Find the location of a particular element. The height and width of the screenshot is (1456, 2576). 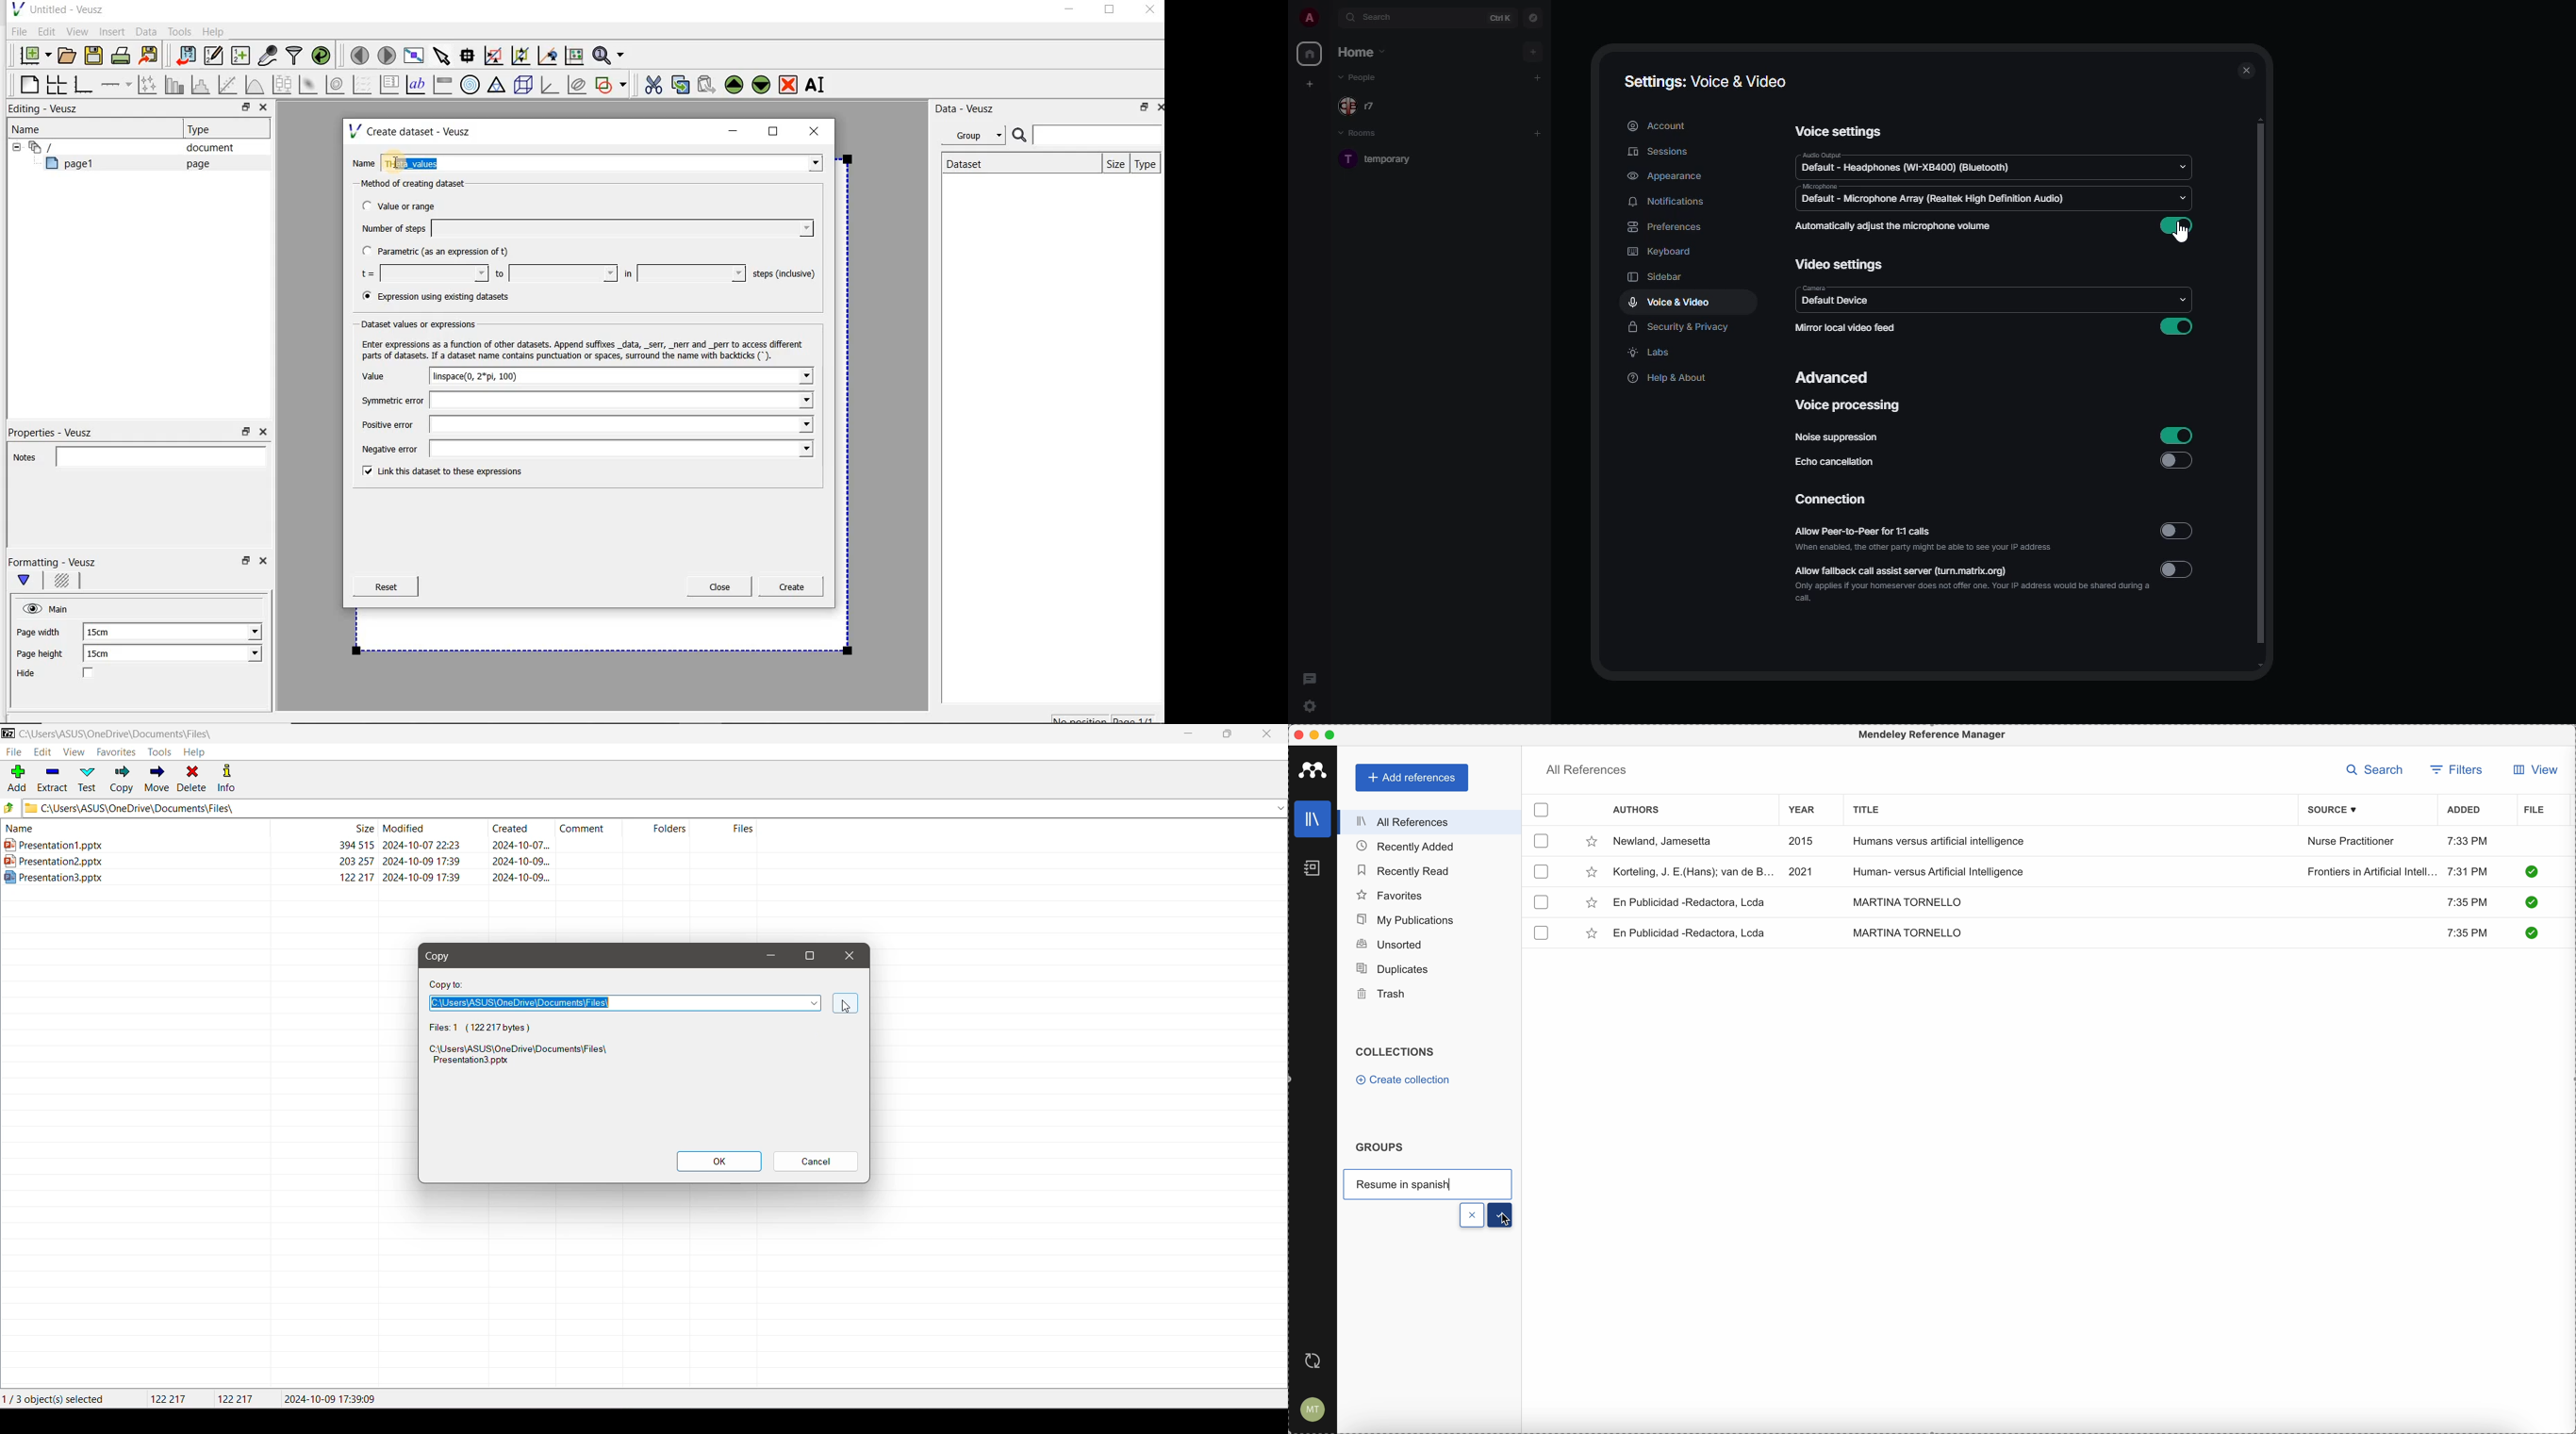

security & privacy is located at coordinates (1680, 328).